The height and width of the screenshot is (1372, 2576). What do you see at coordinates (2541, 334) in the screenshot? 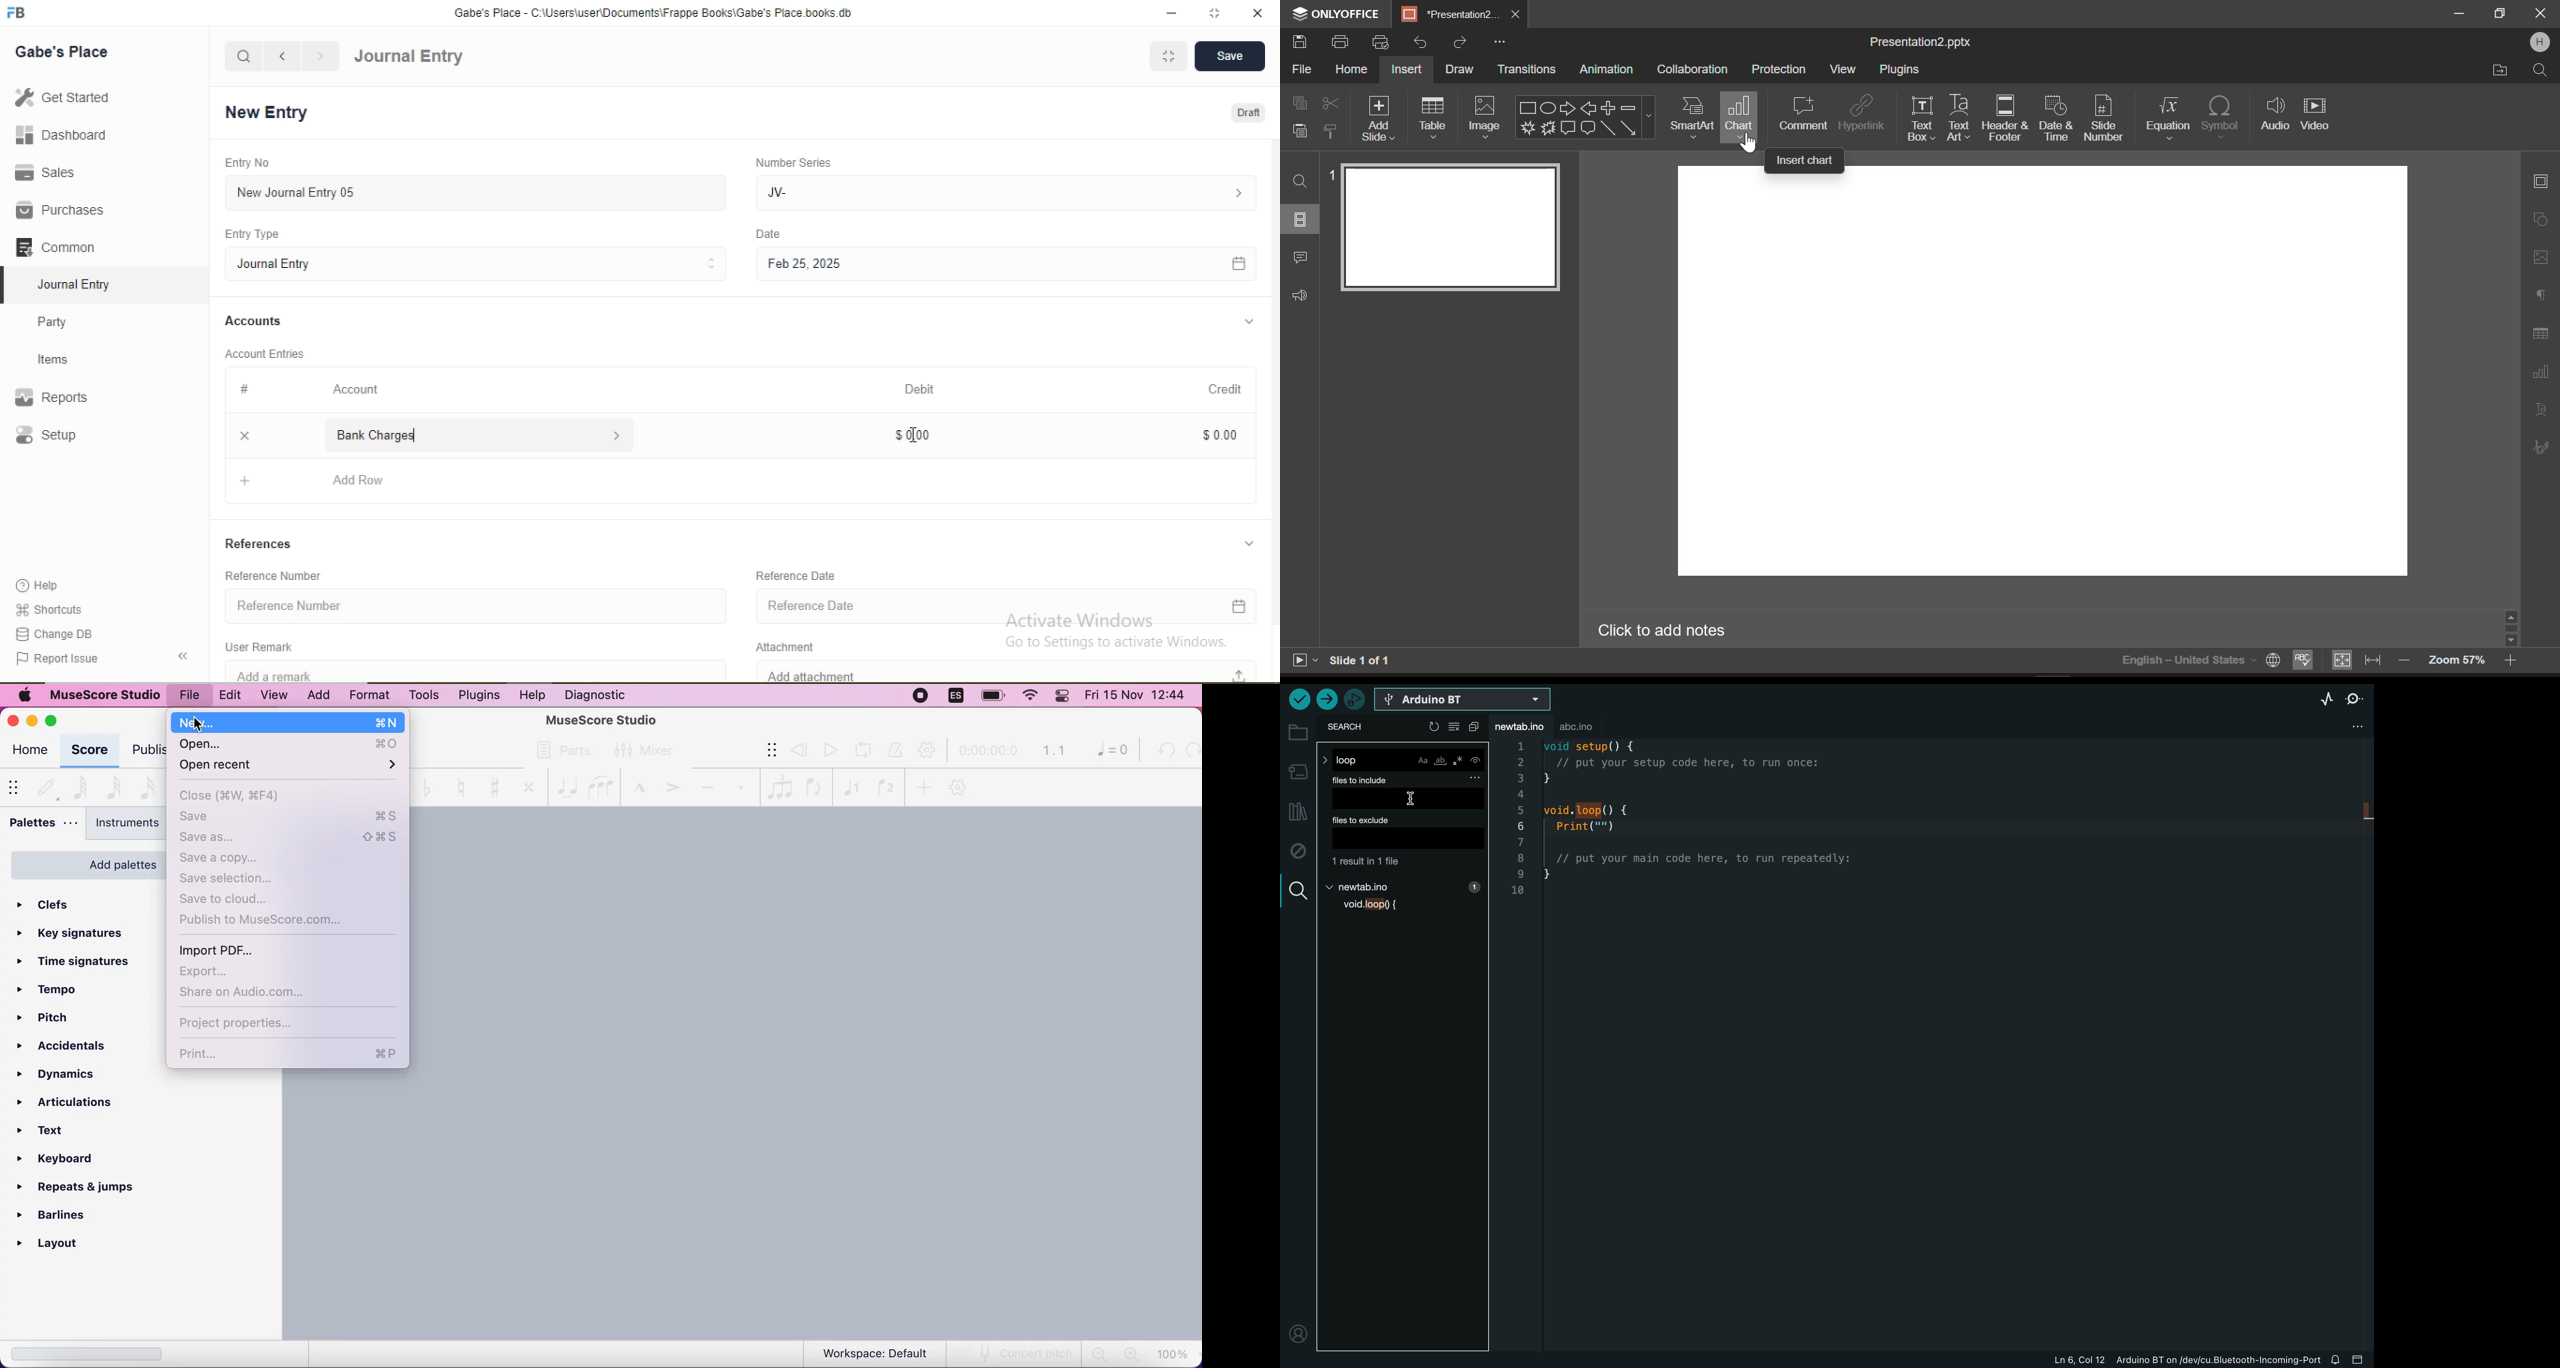
I see `Table Settings` at bounding box center [2541, 334].